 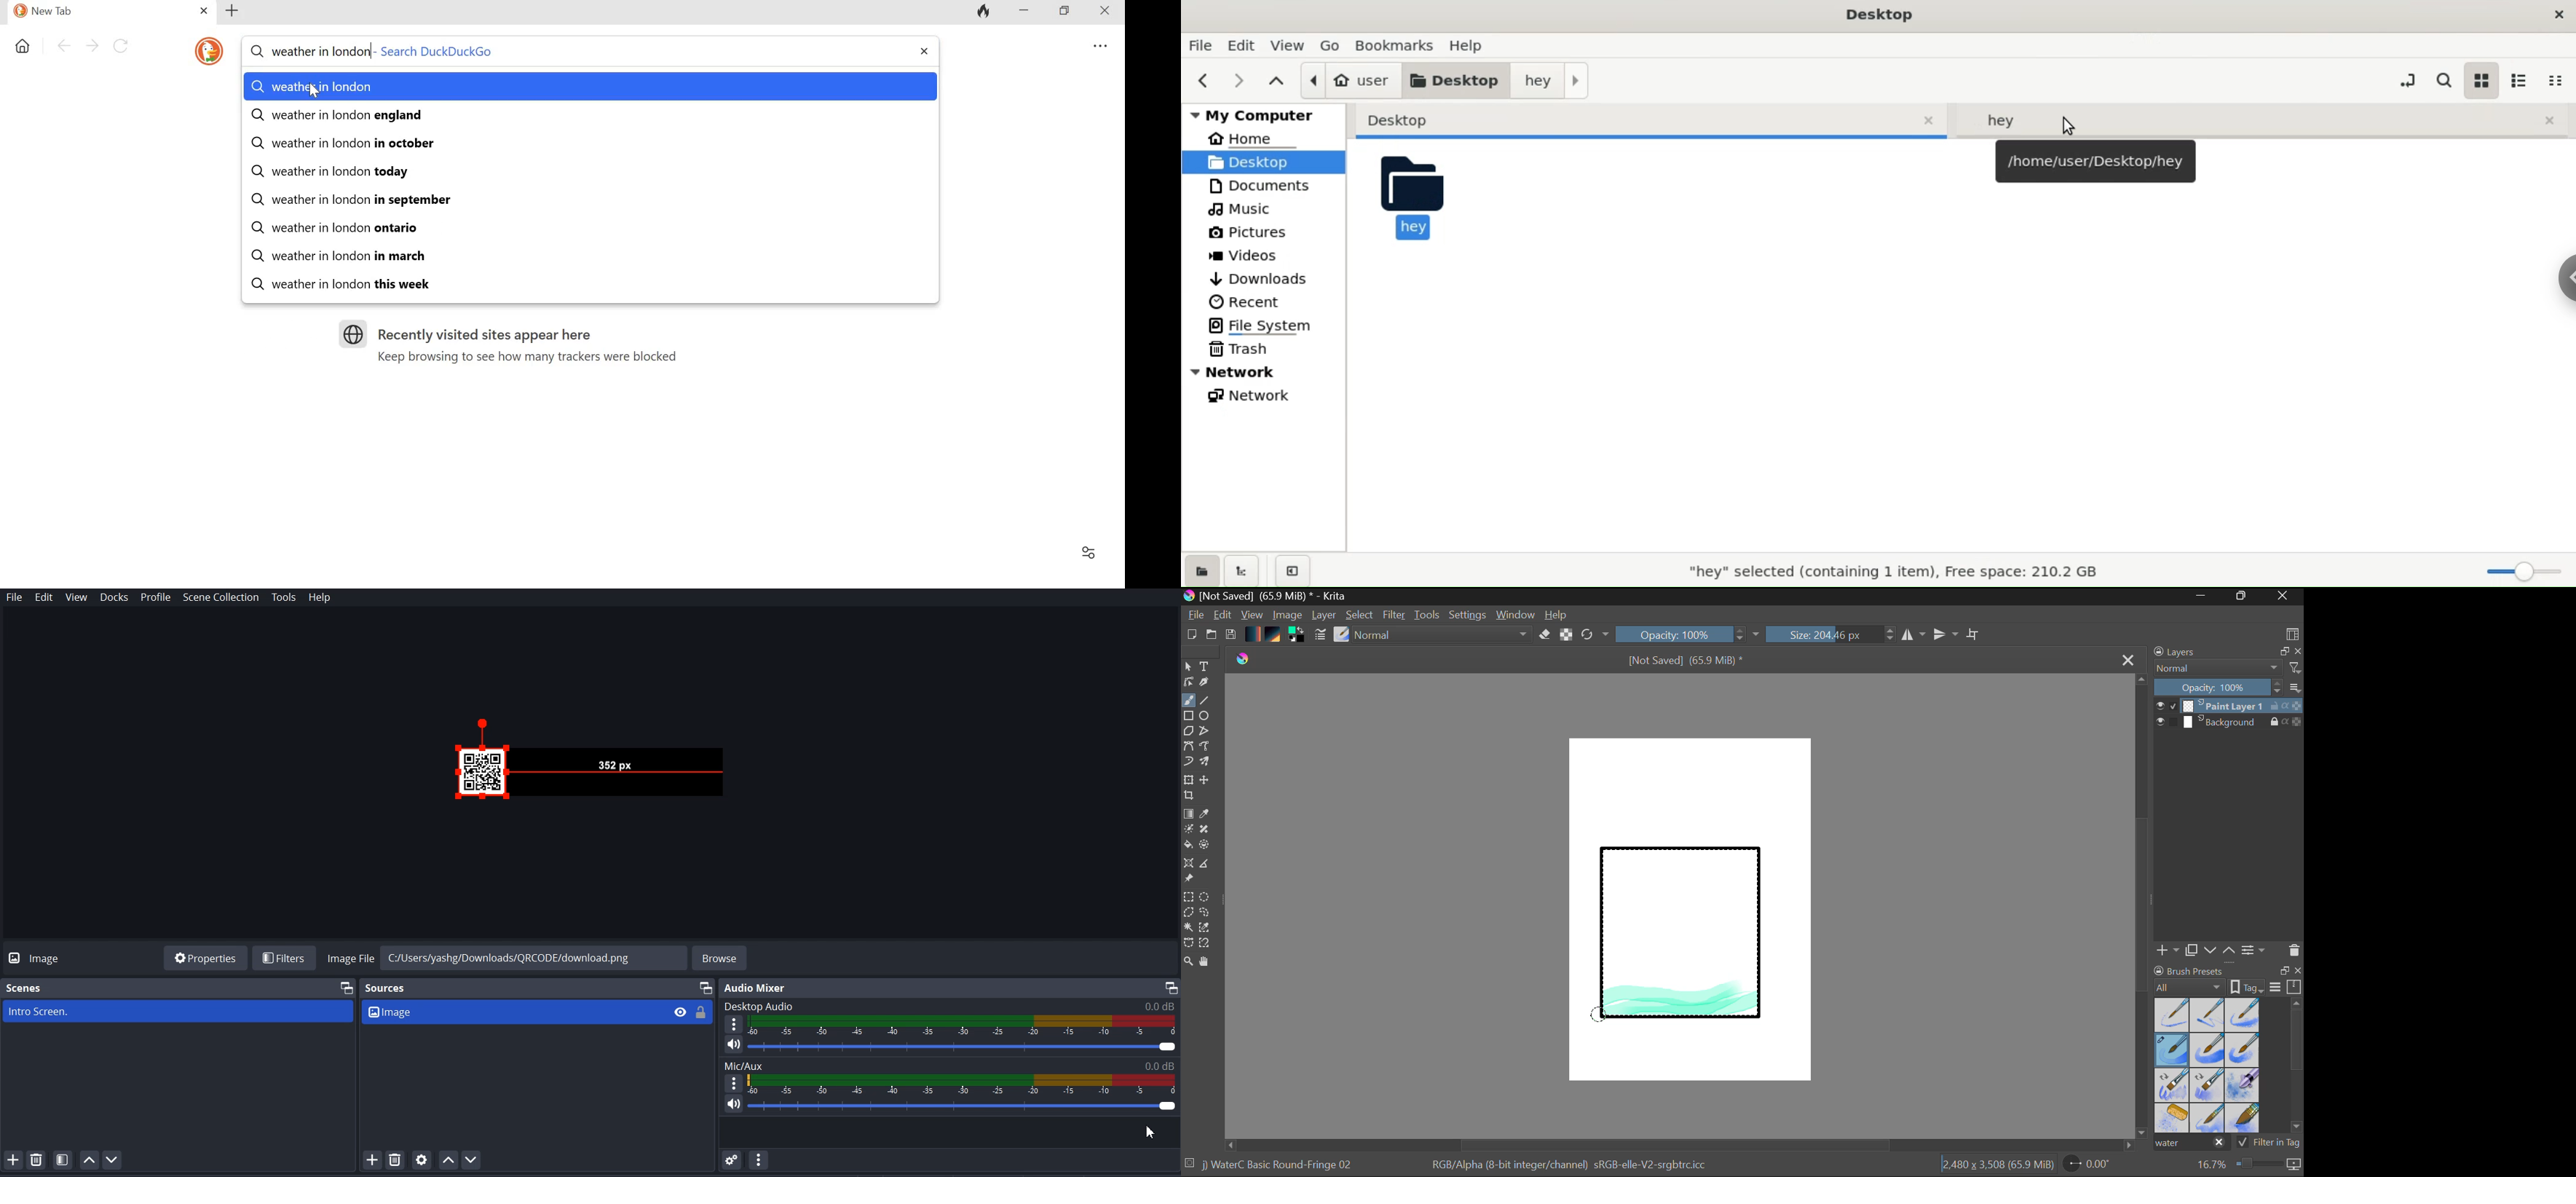 What do you see at coordinates (506, 957) in the screenshot?
I see `File Path address` at bounding box center [506, 957].